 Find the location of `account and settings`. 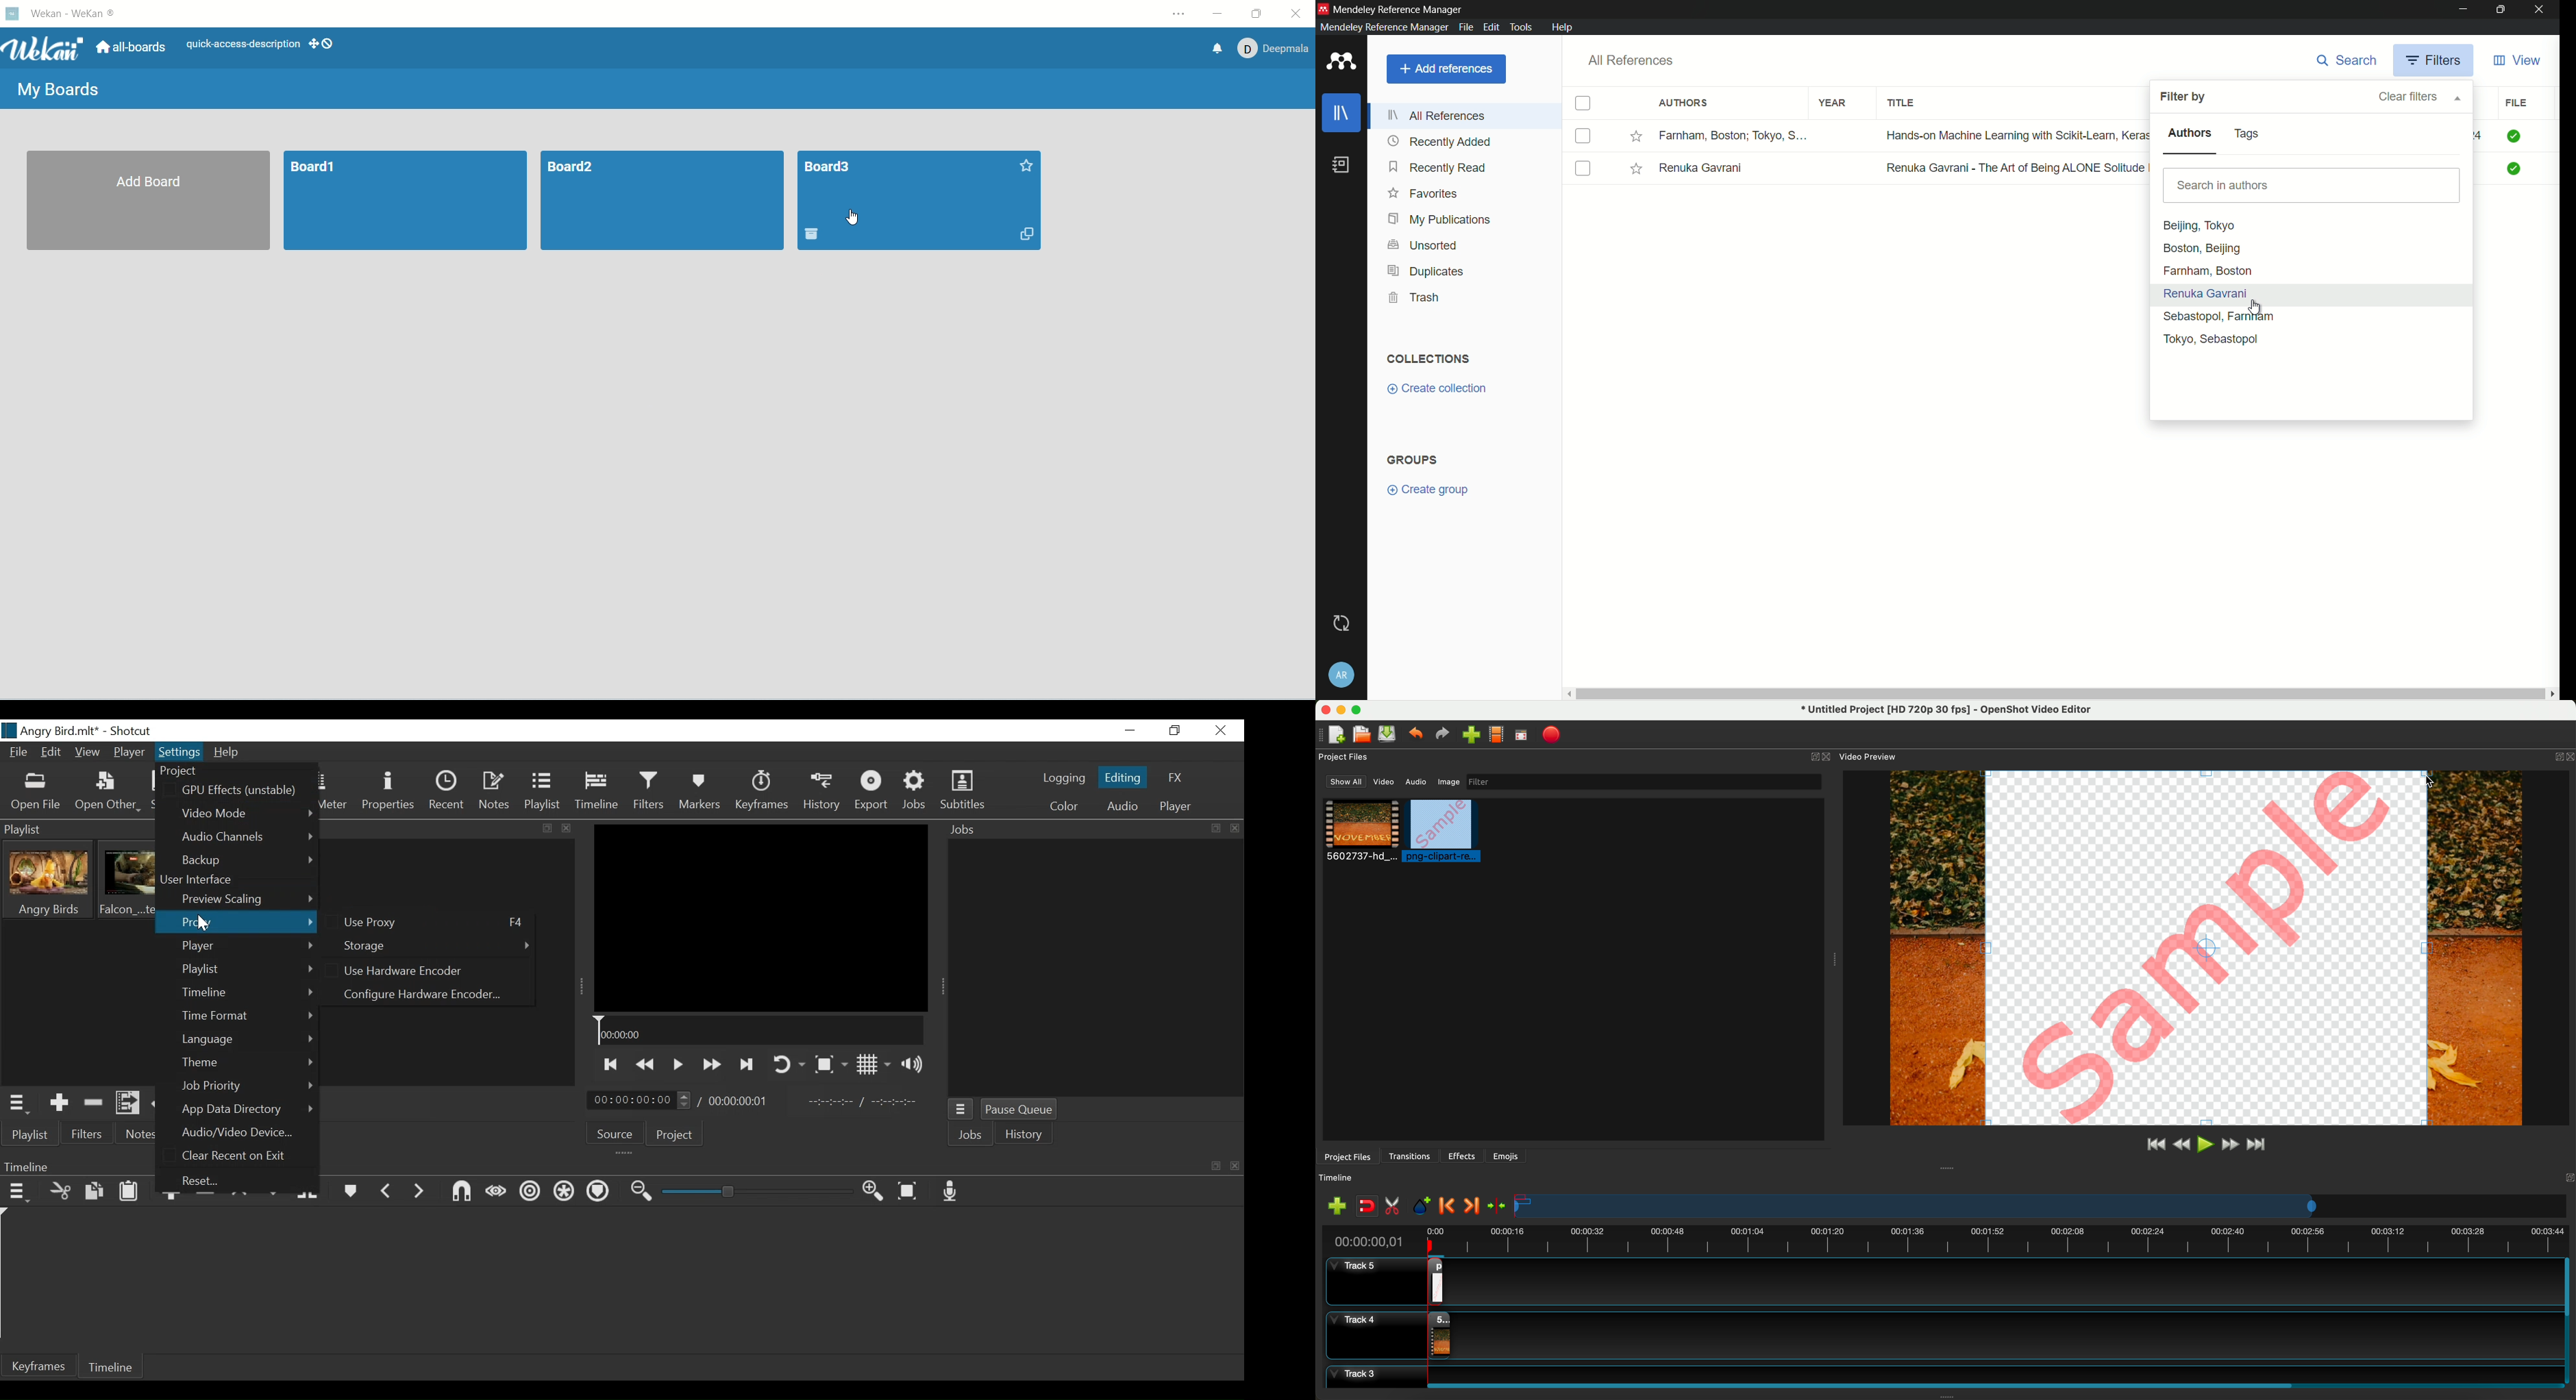

account and settings is located at coordinates (1341, 675).